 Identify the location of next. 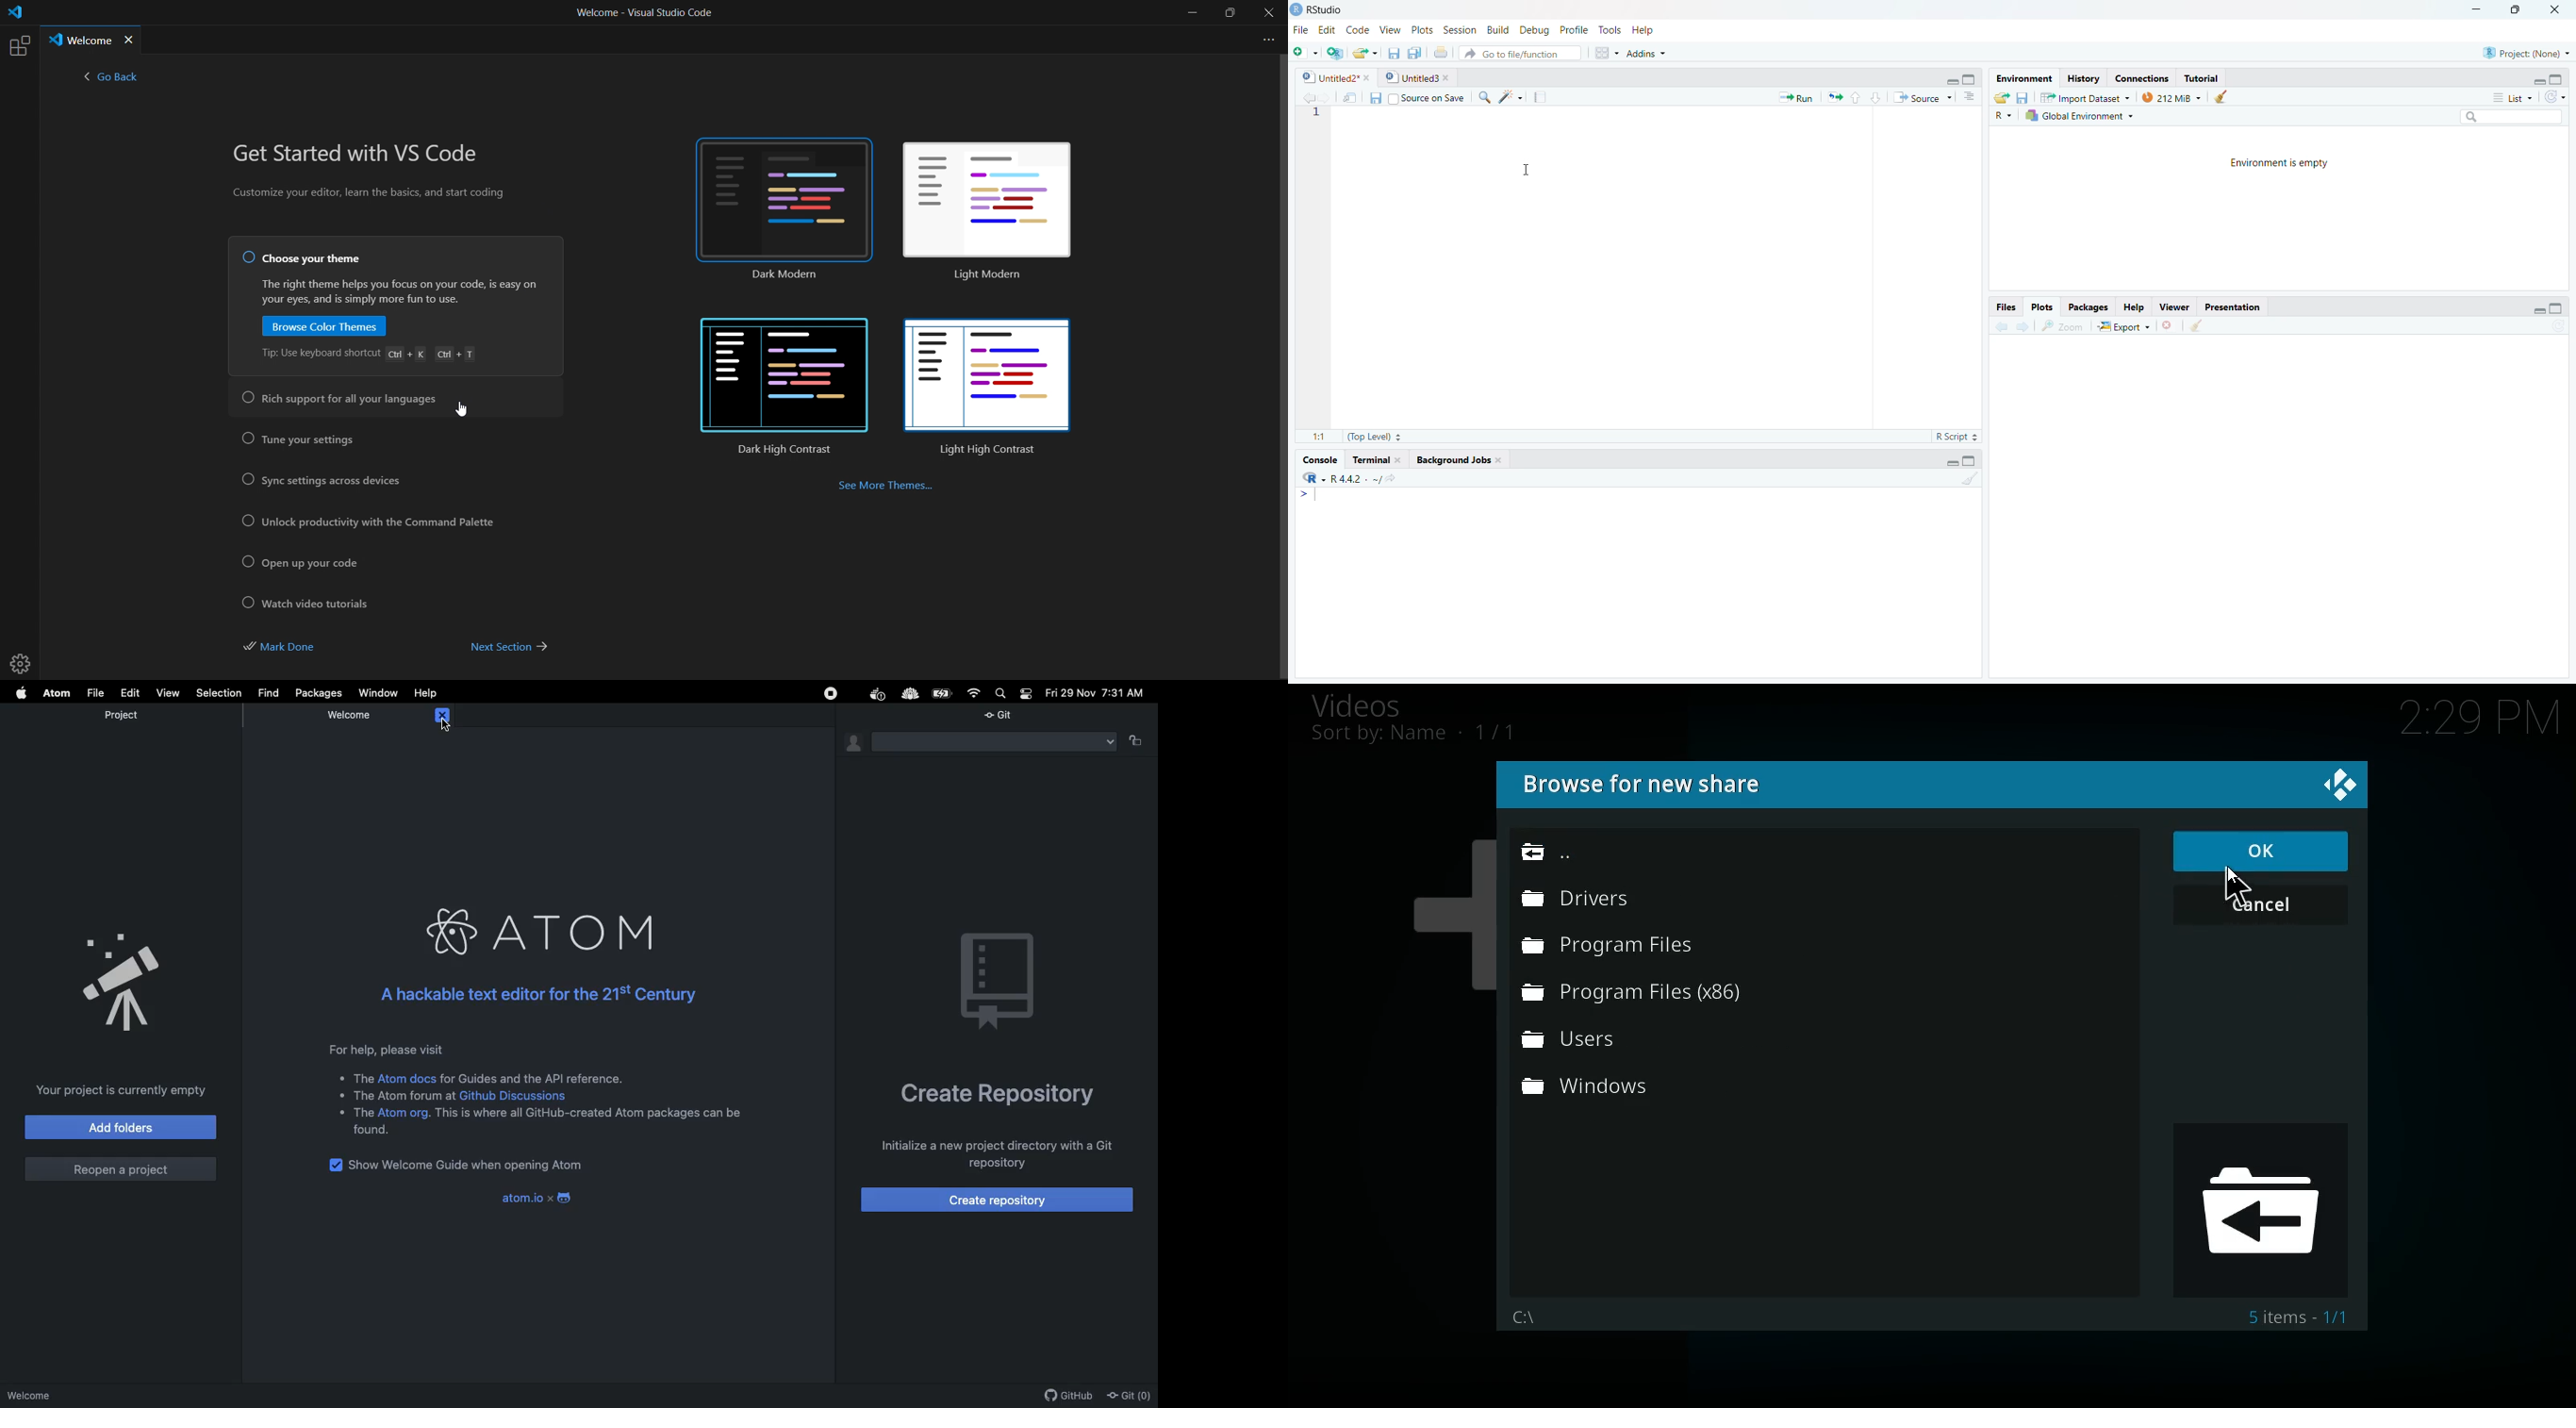
(2024, 327).